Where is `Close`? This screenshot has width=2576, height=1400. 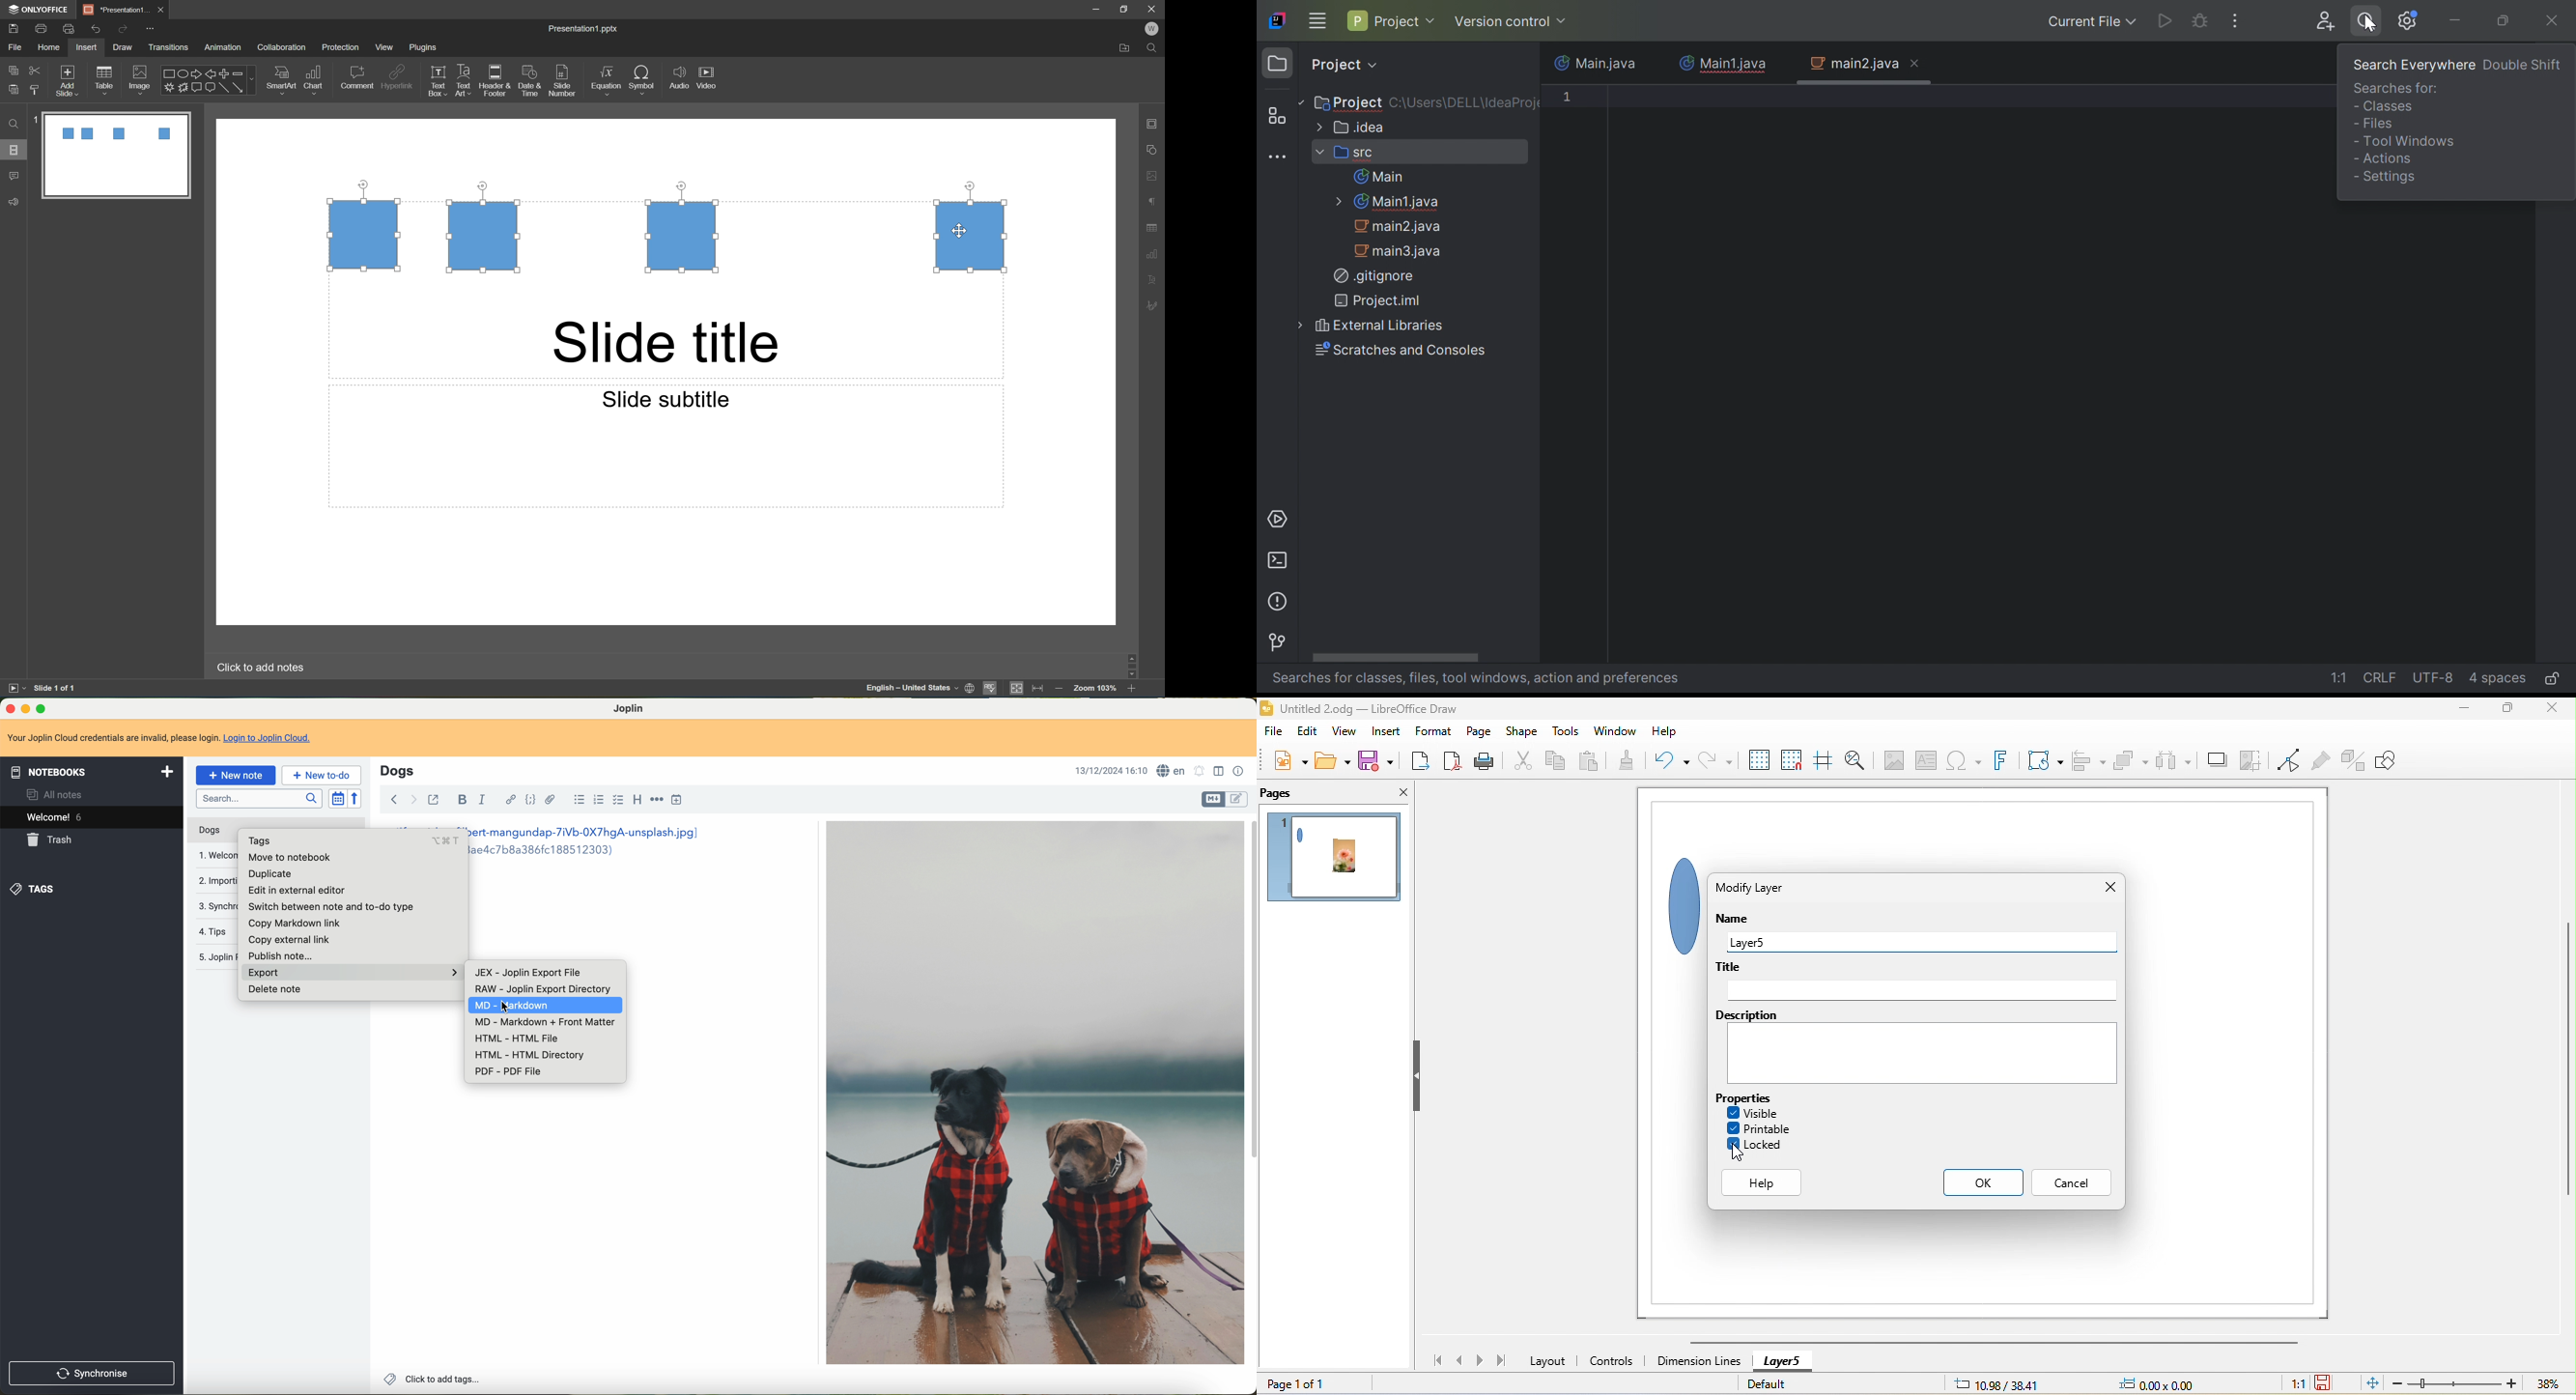
Close is located at coordinates (1916, 64).